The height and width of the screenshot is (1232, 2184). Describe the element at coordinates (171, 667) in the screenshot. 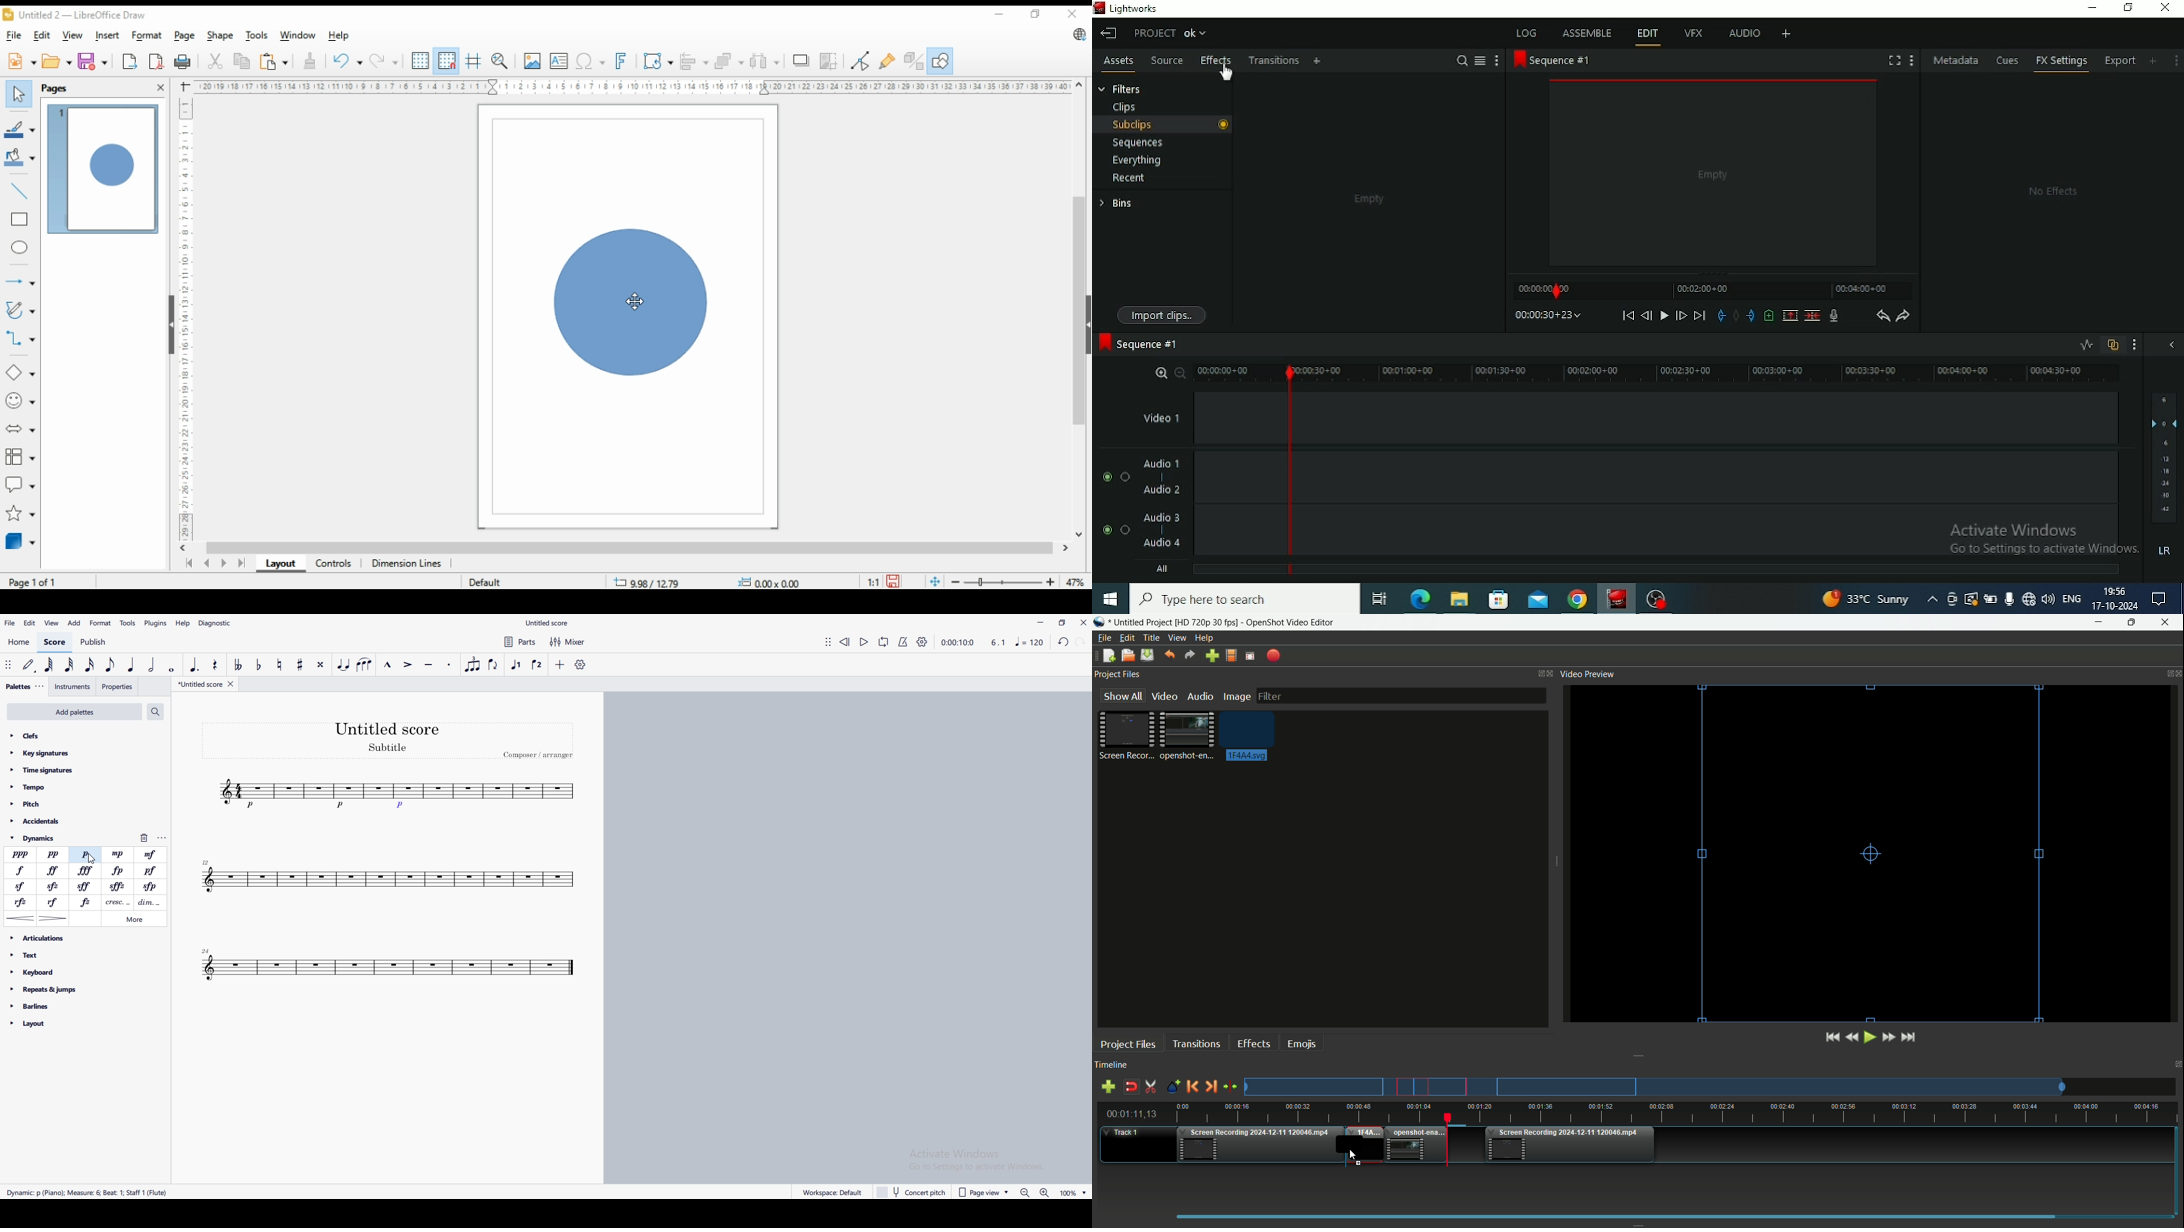

I see `whole dot` at that location.